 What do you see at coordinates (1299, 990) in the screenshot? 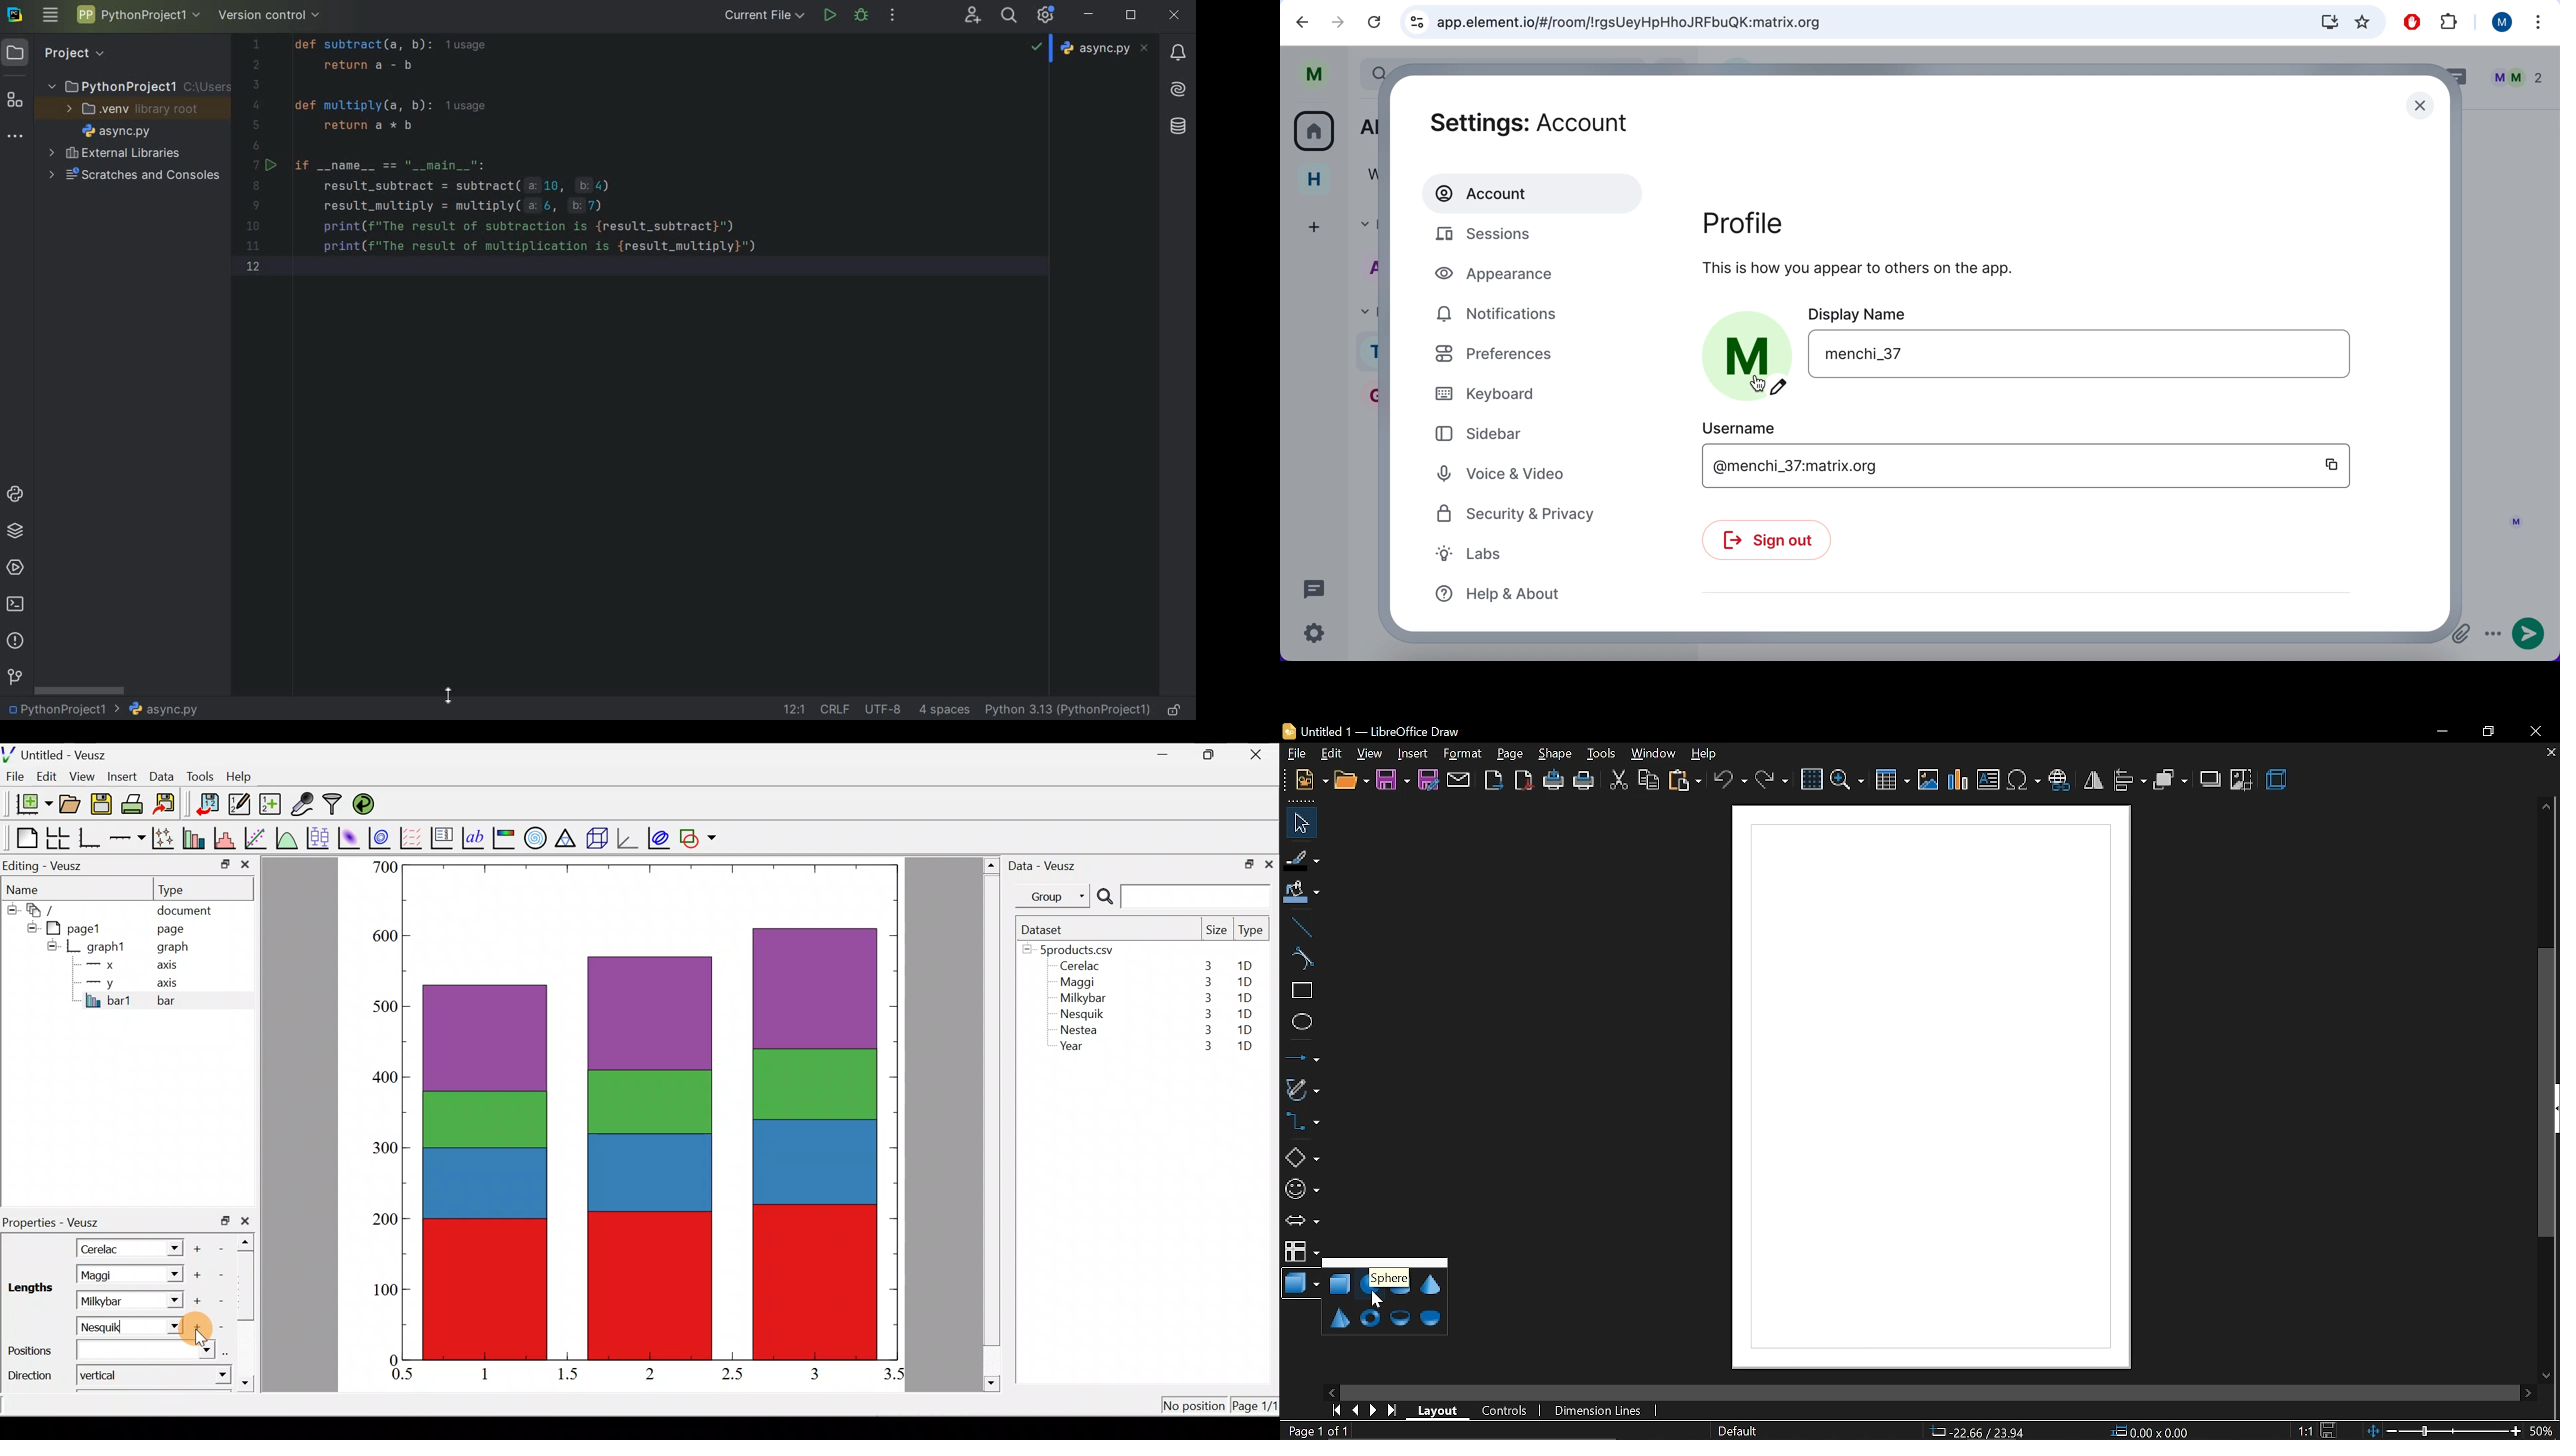
I see `rectangle` at bounding box center [1299, 990].